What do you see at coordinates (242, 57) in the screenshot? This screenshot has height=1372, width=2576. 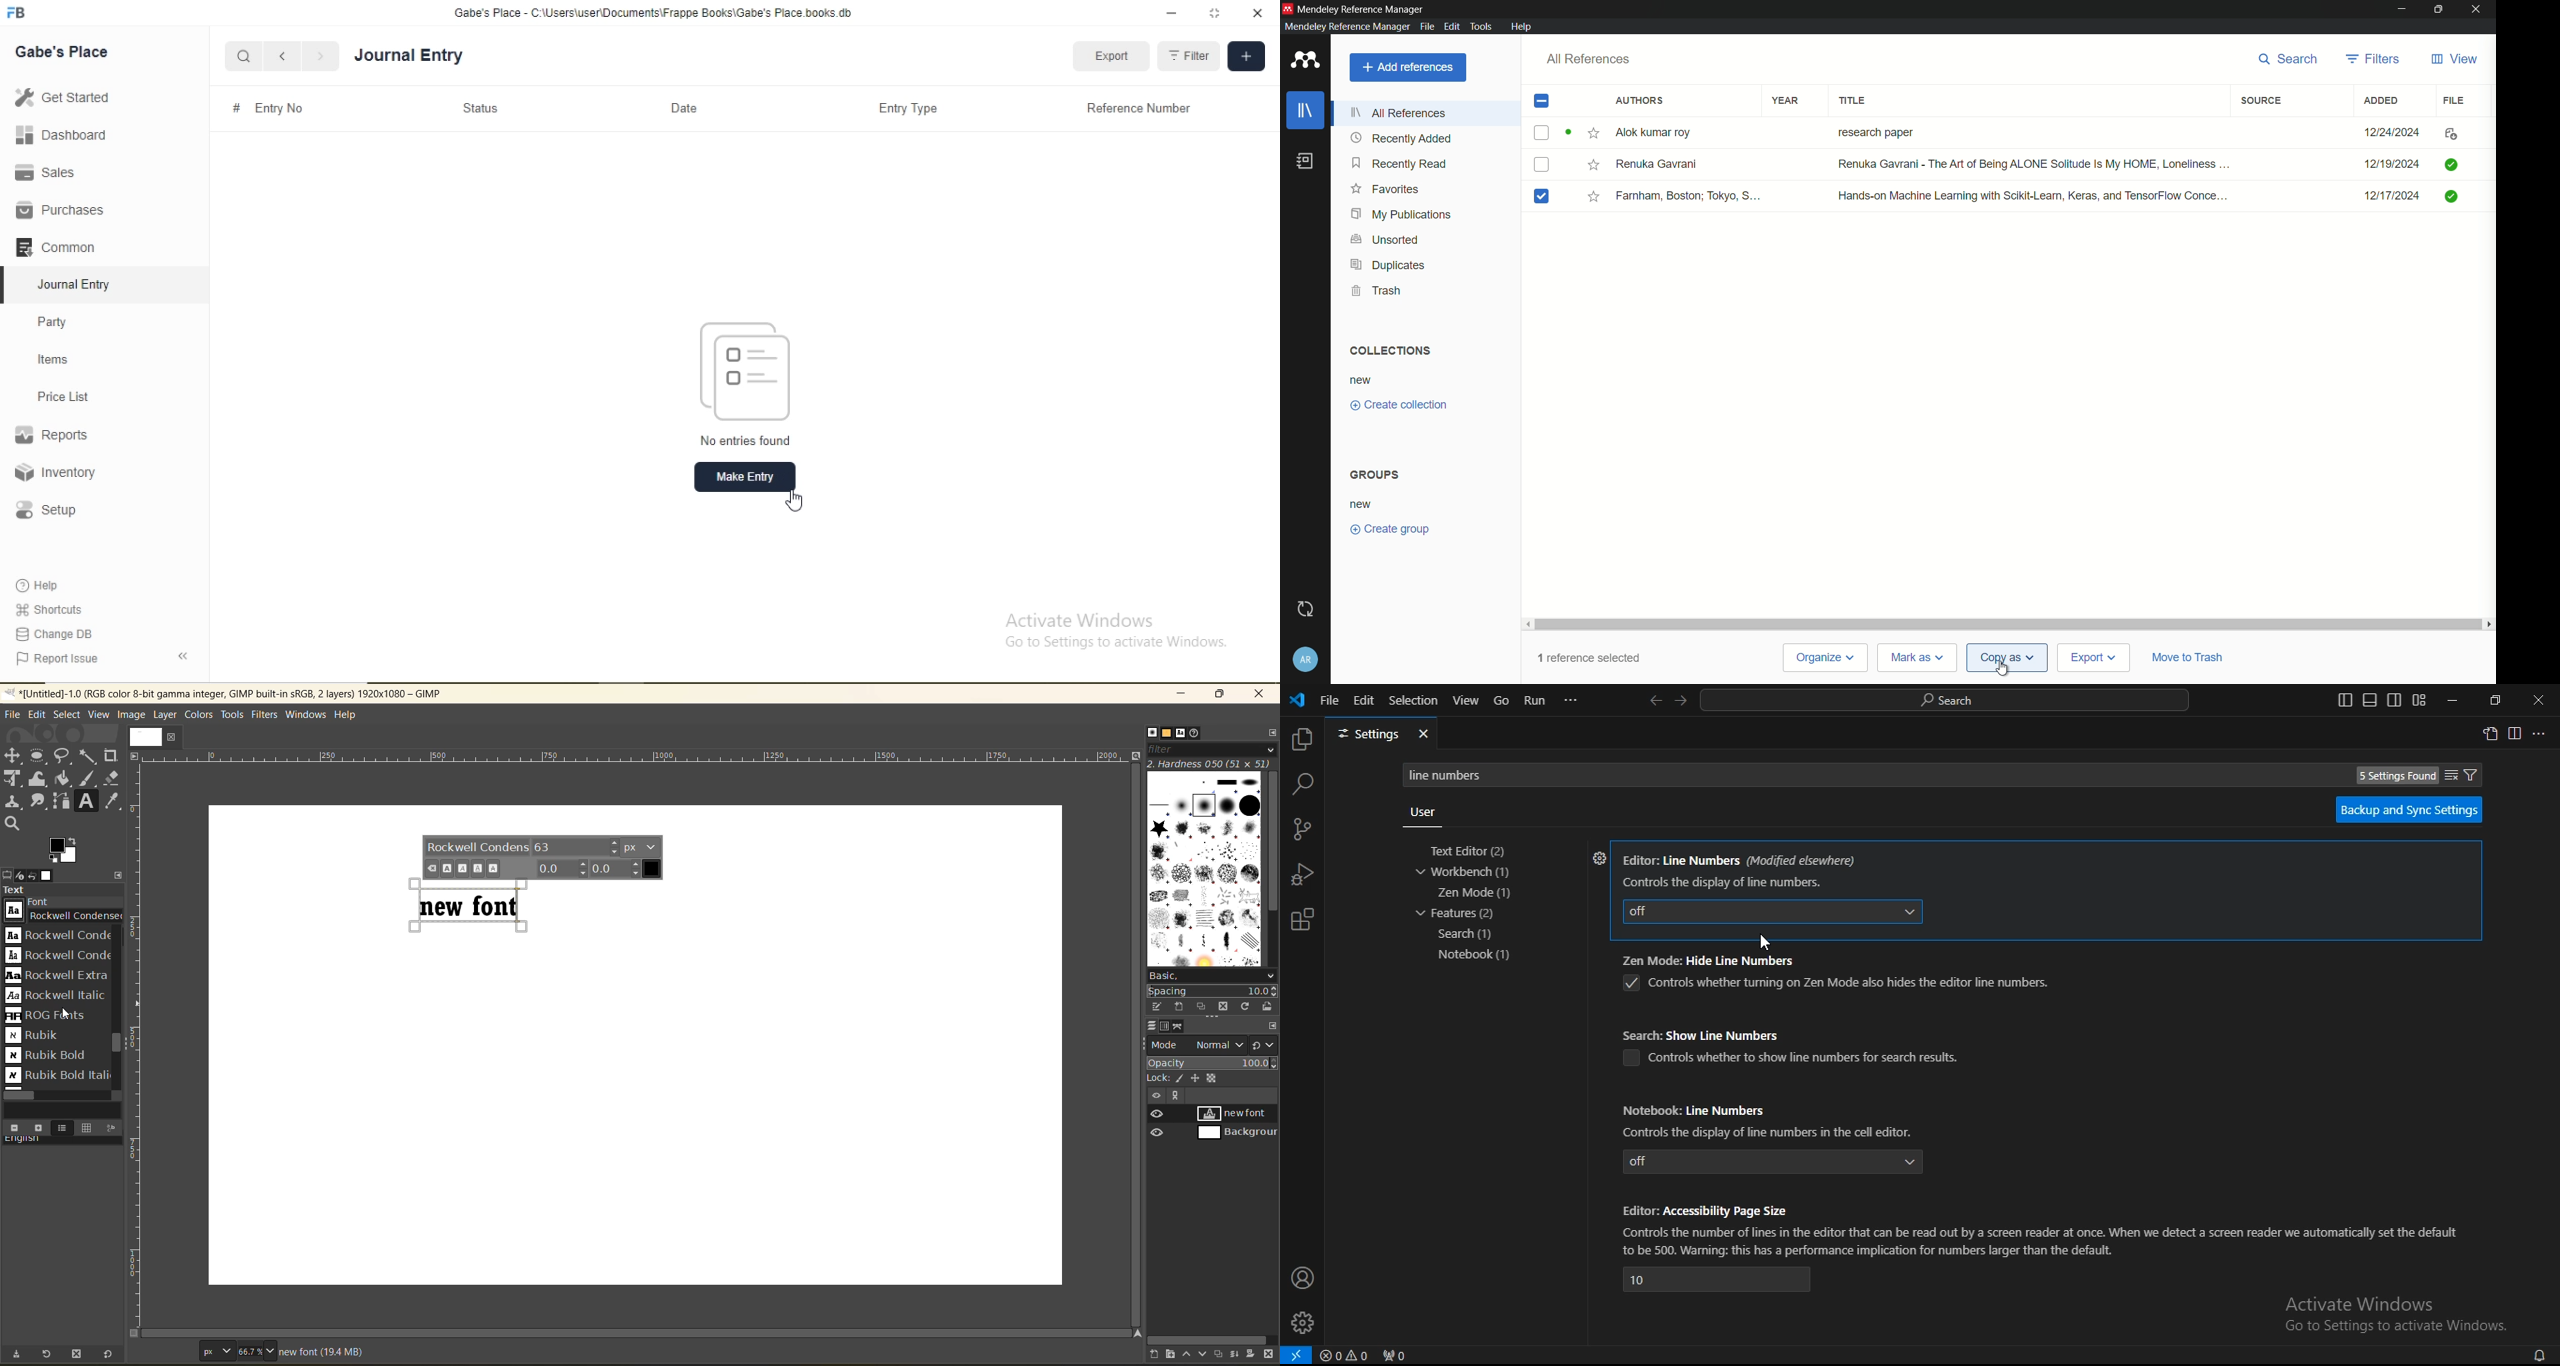 I see `Search` at bounding box center [242, 57].